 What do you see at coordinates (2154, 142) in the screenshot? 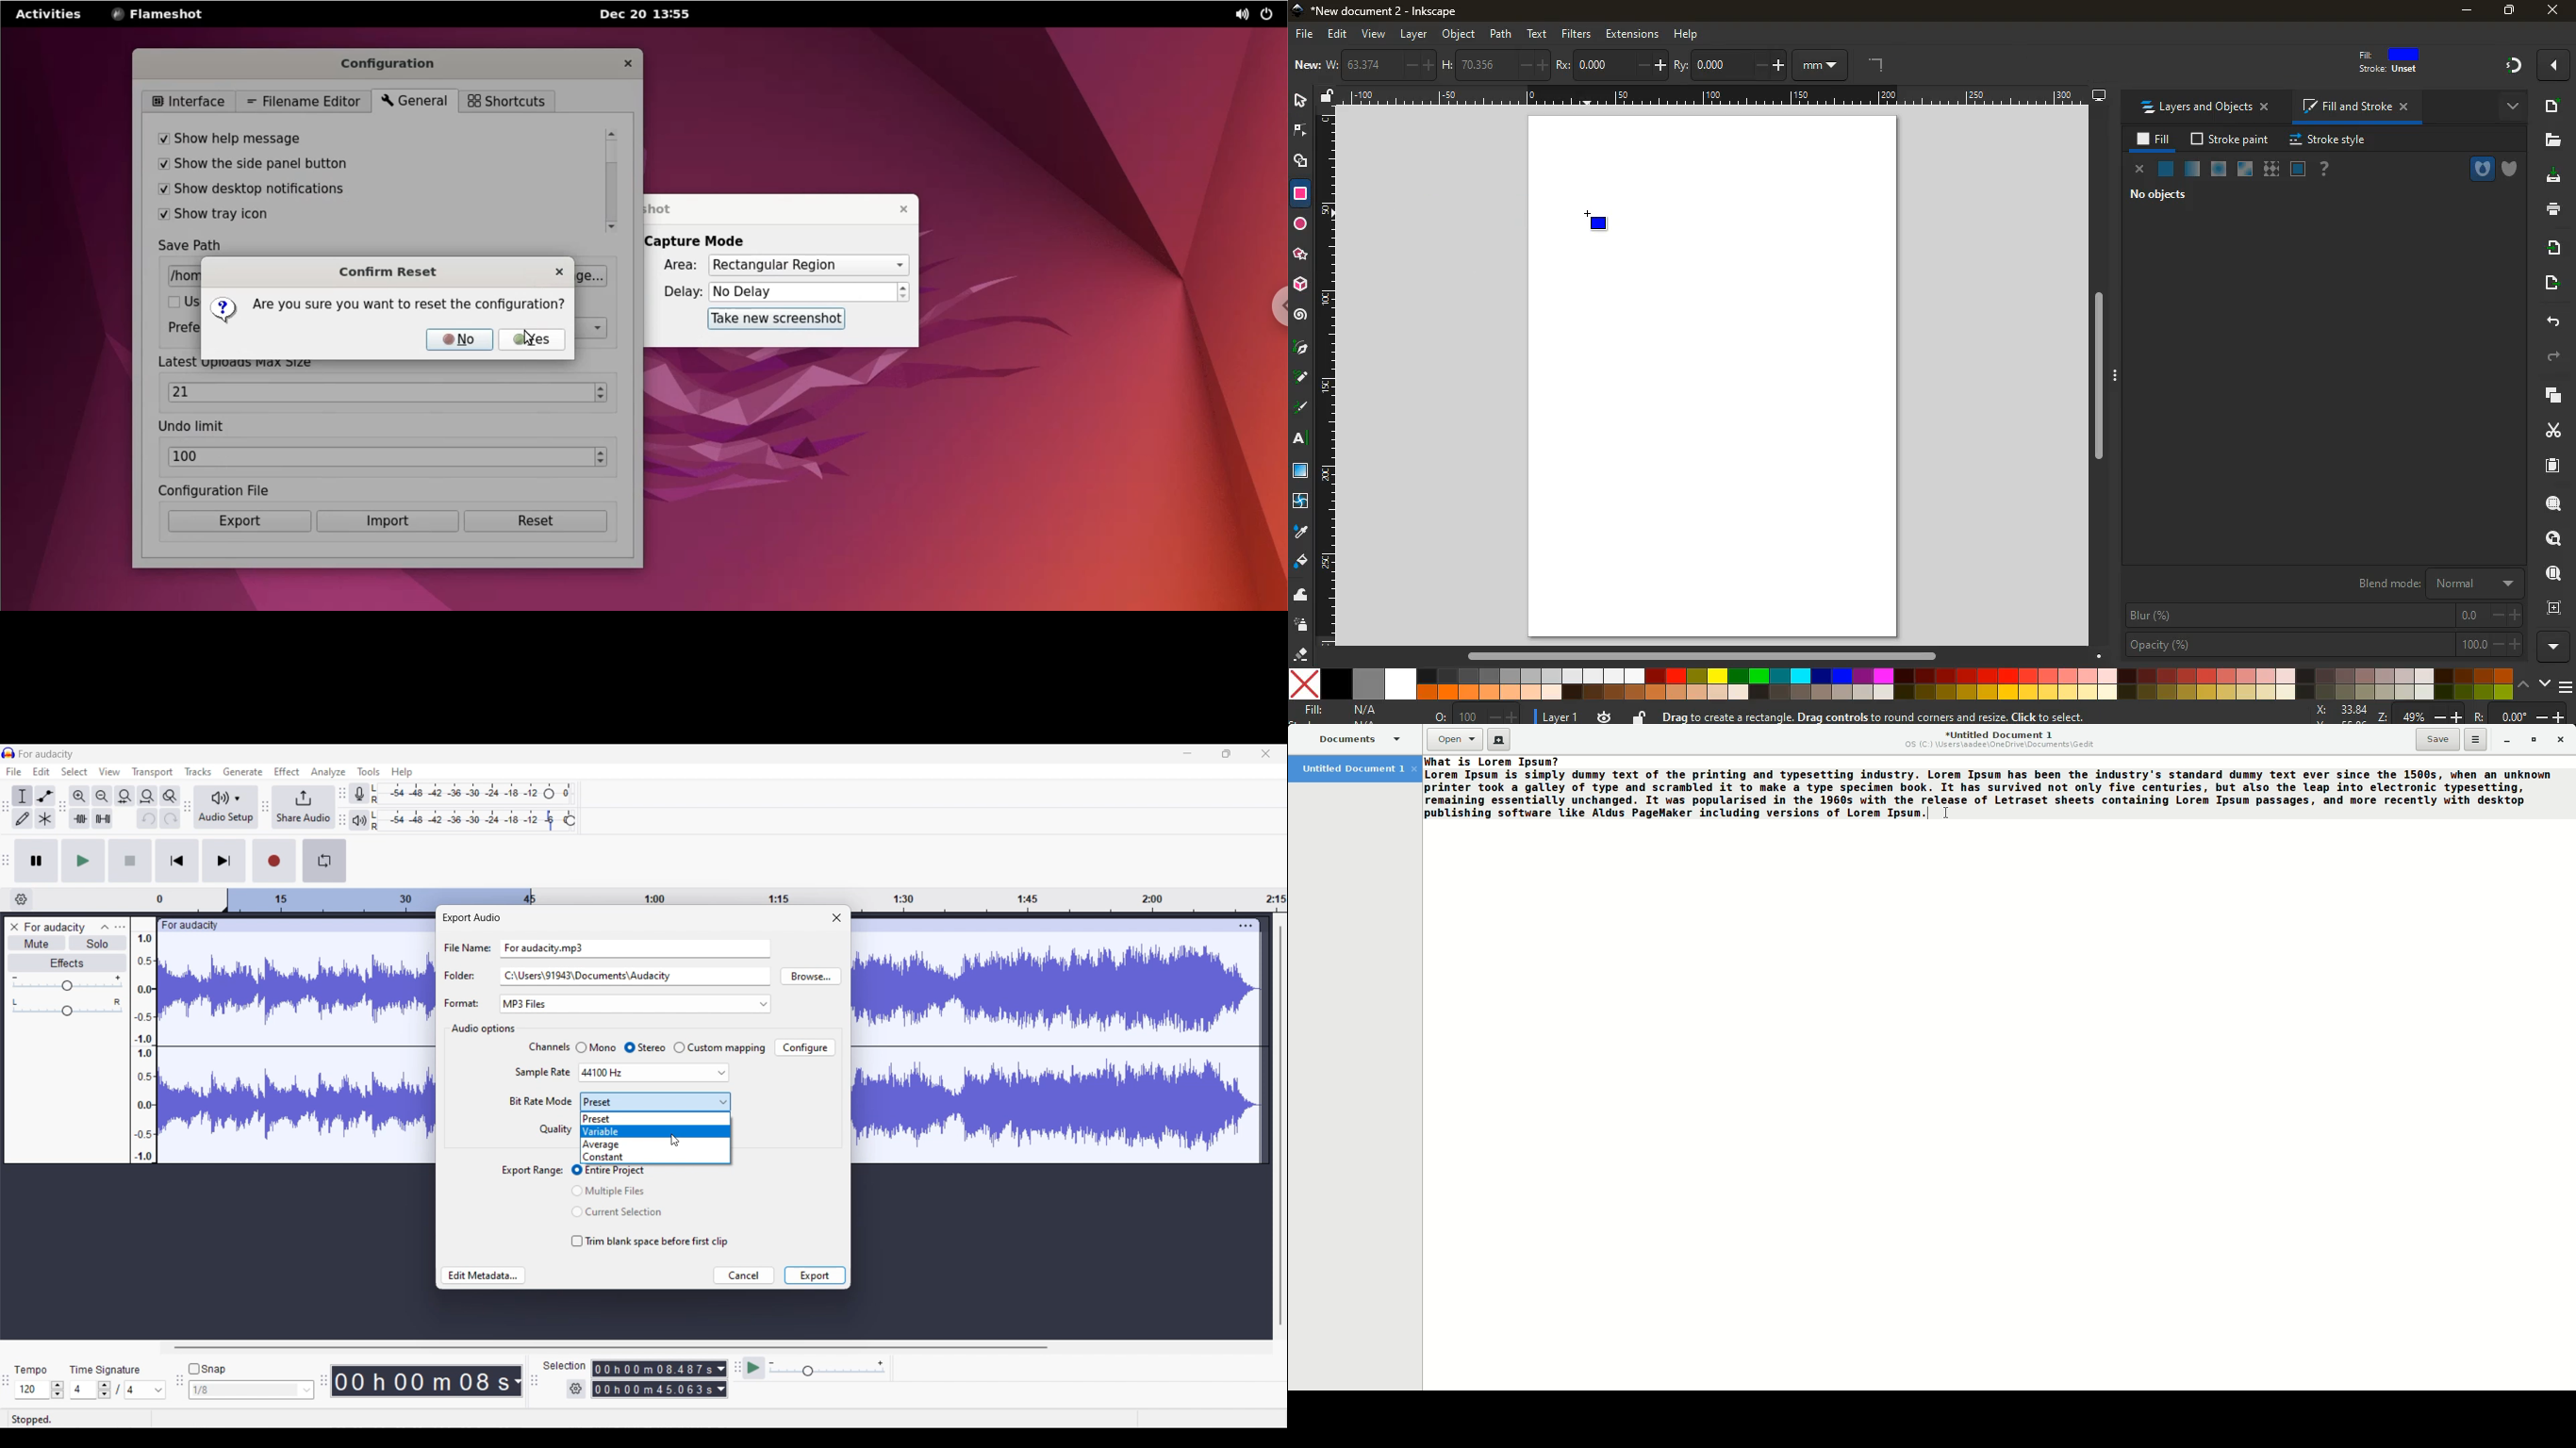
I see `fill` at bounding box center [2154, 142].